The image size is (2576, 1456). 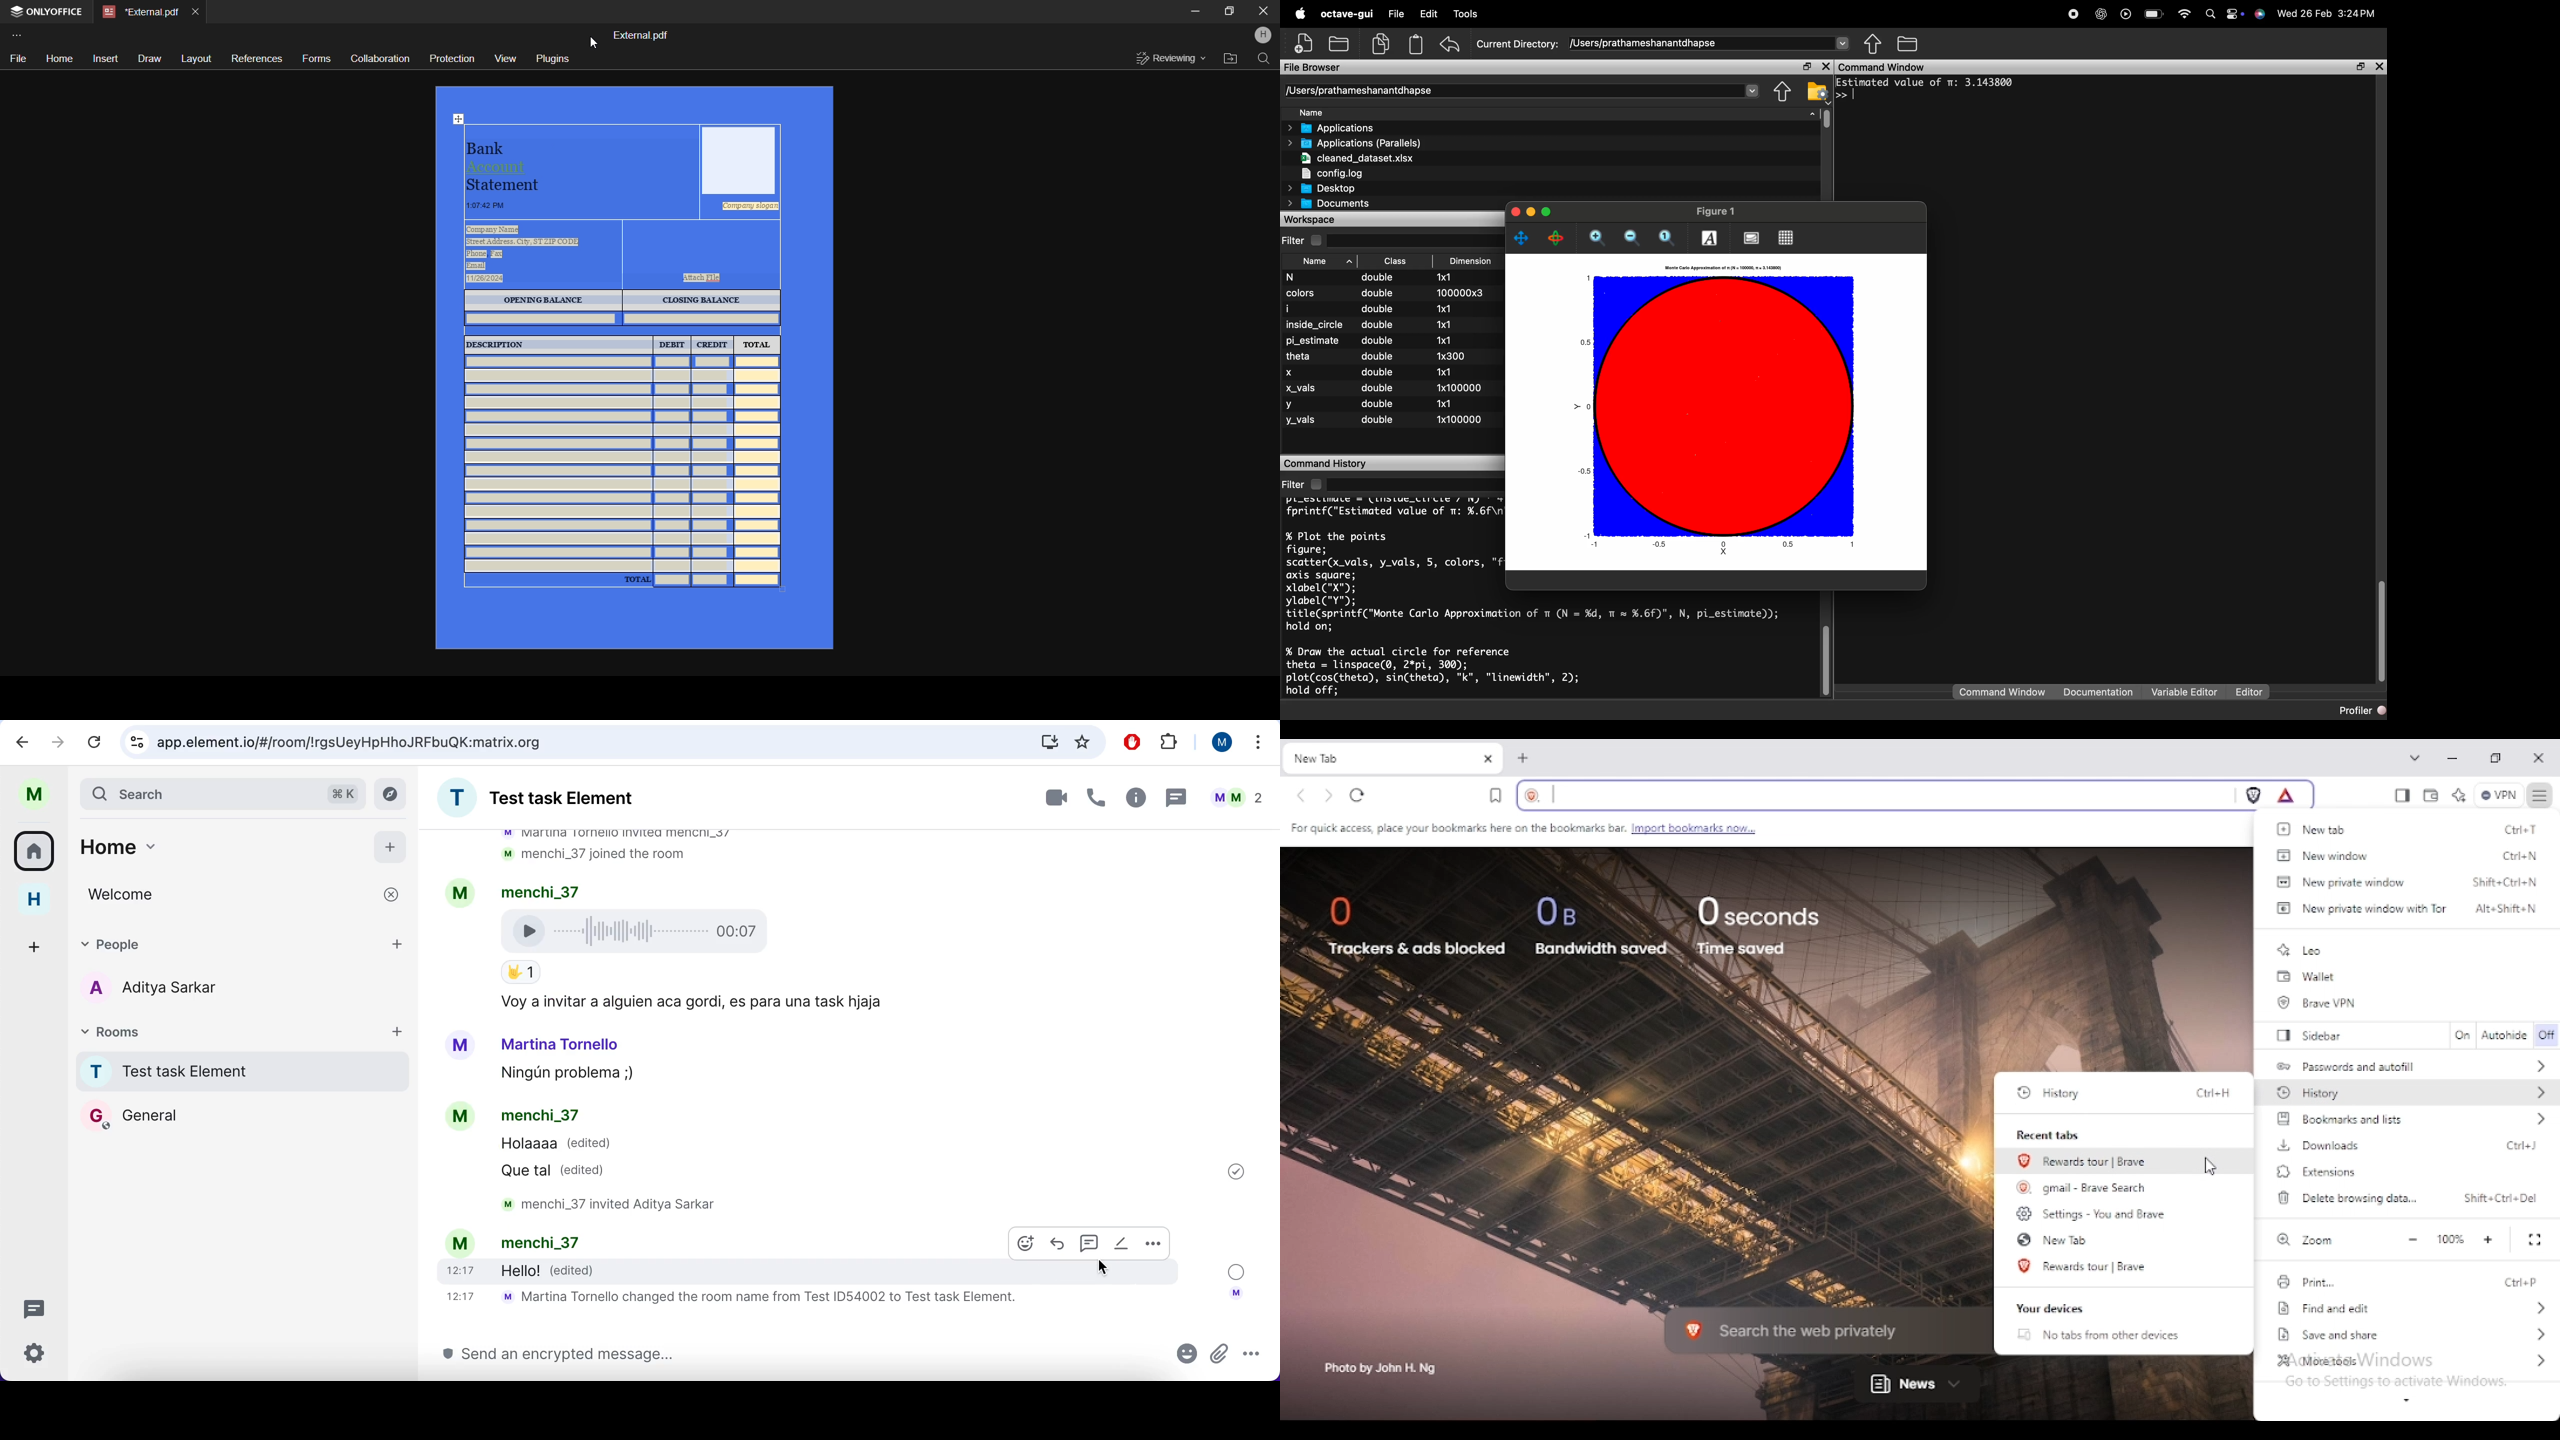 I want to click on Home, so click(x=59, y=57).